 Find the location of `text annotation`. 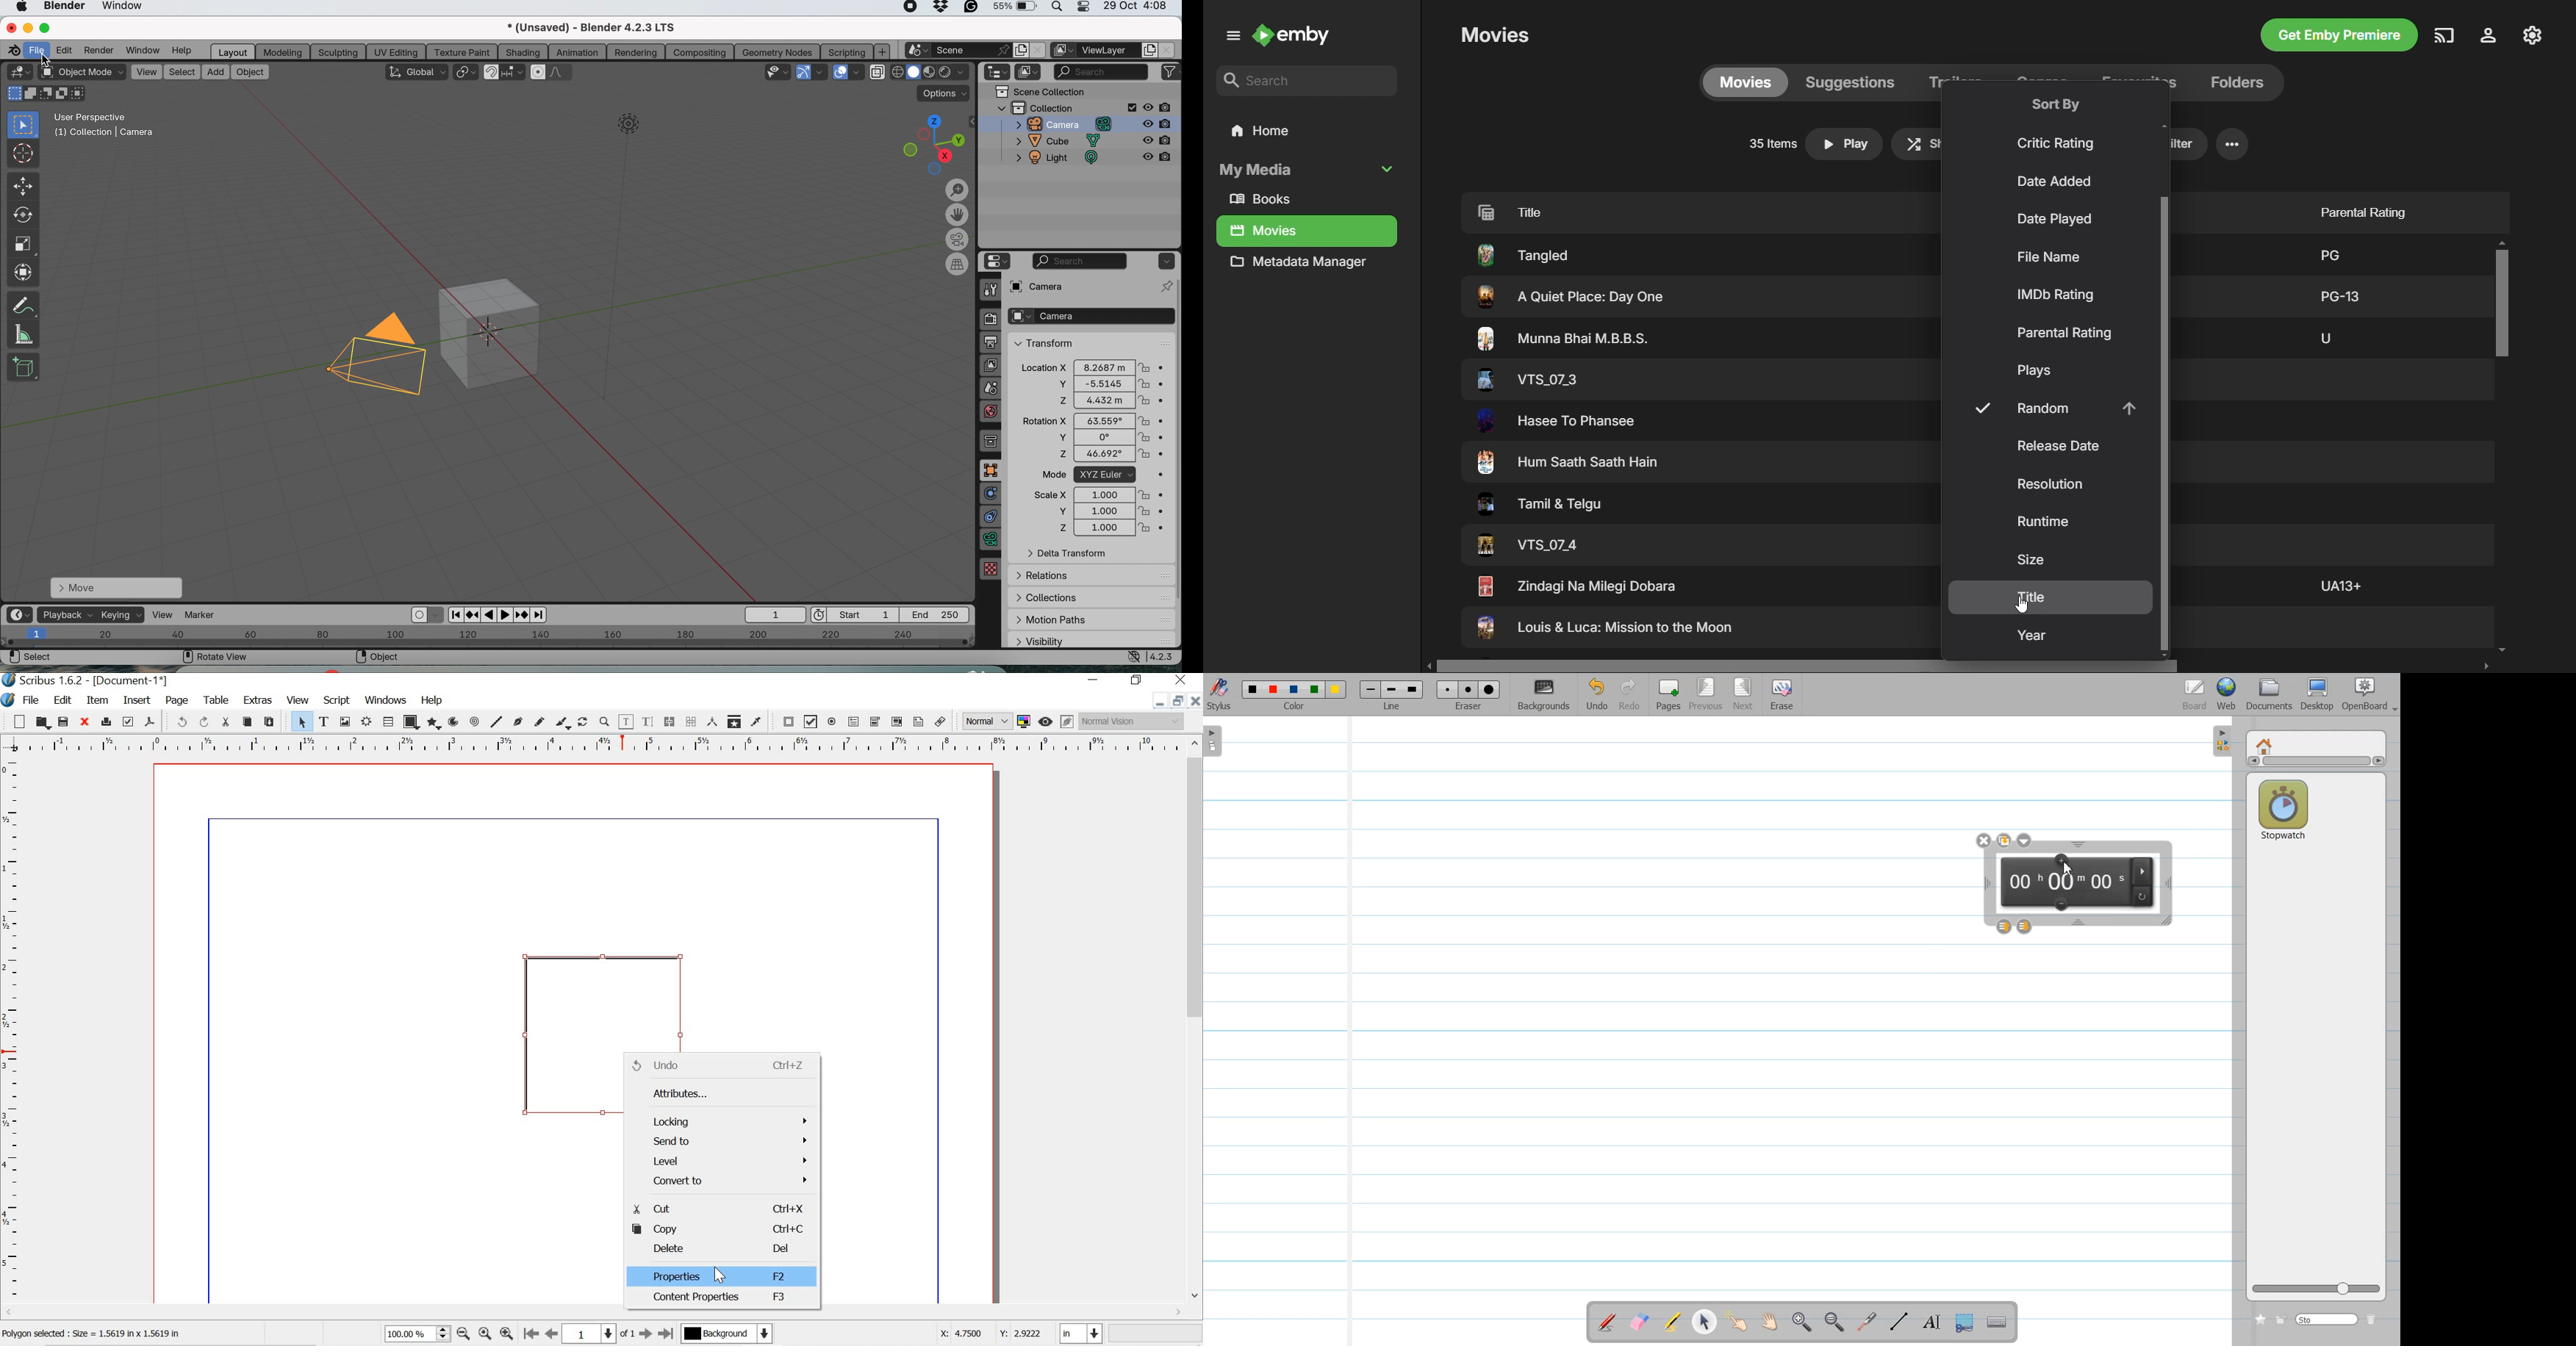

text annotation is located at coordinates (918, 721).